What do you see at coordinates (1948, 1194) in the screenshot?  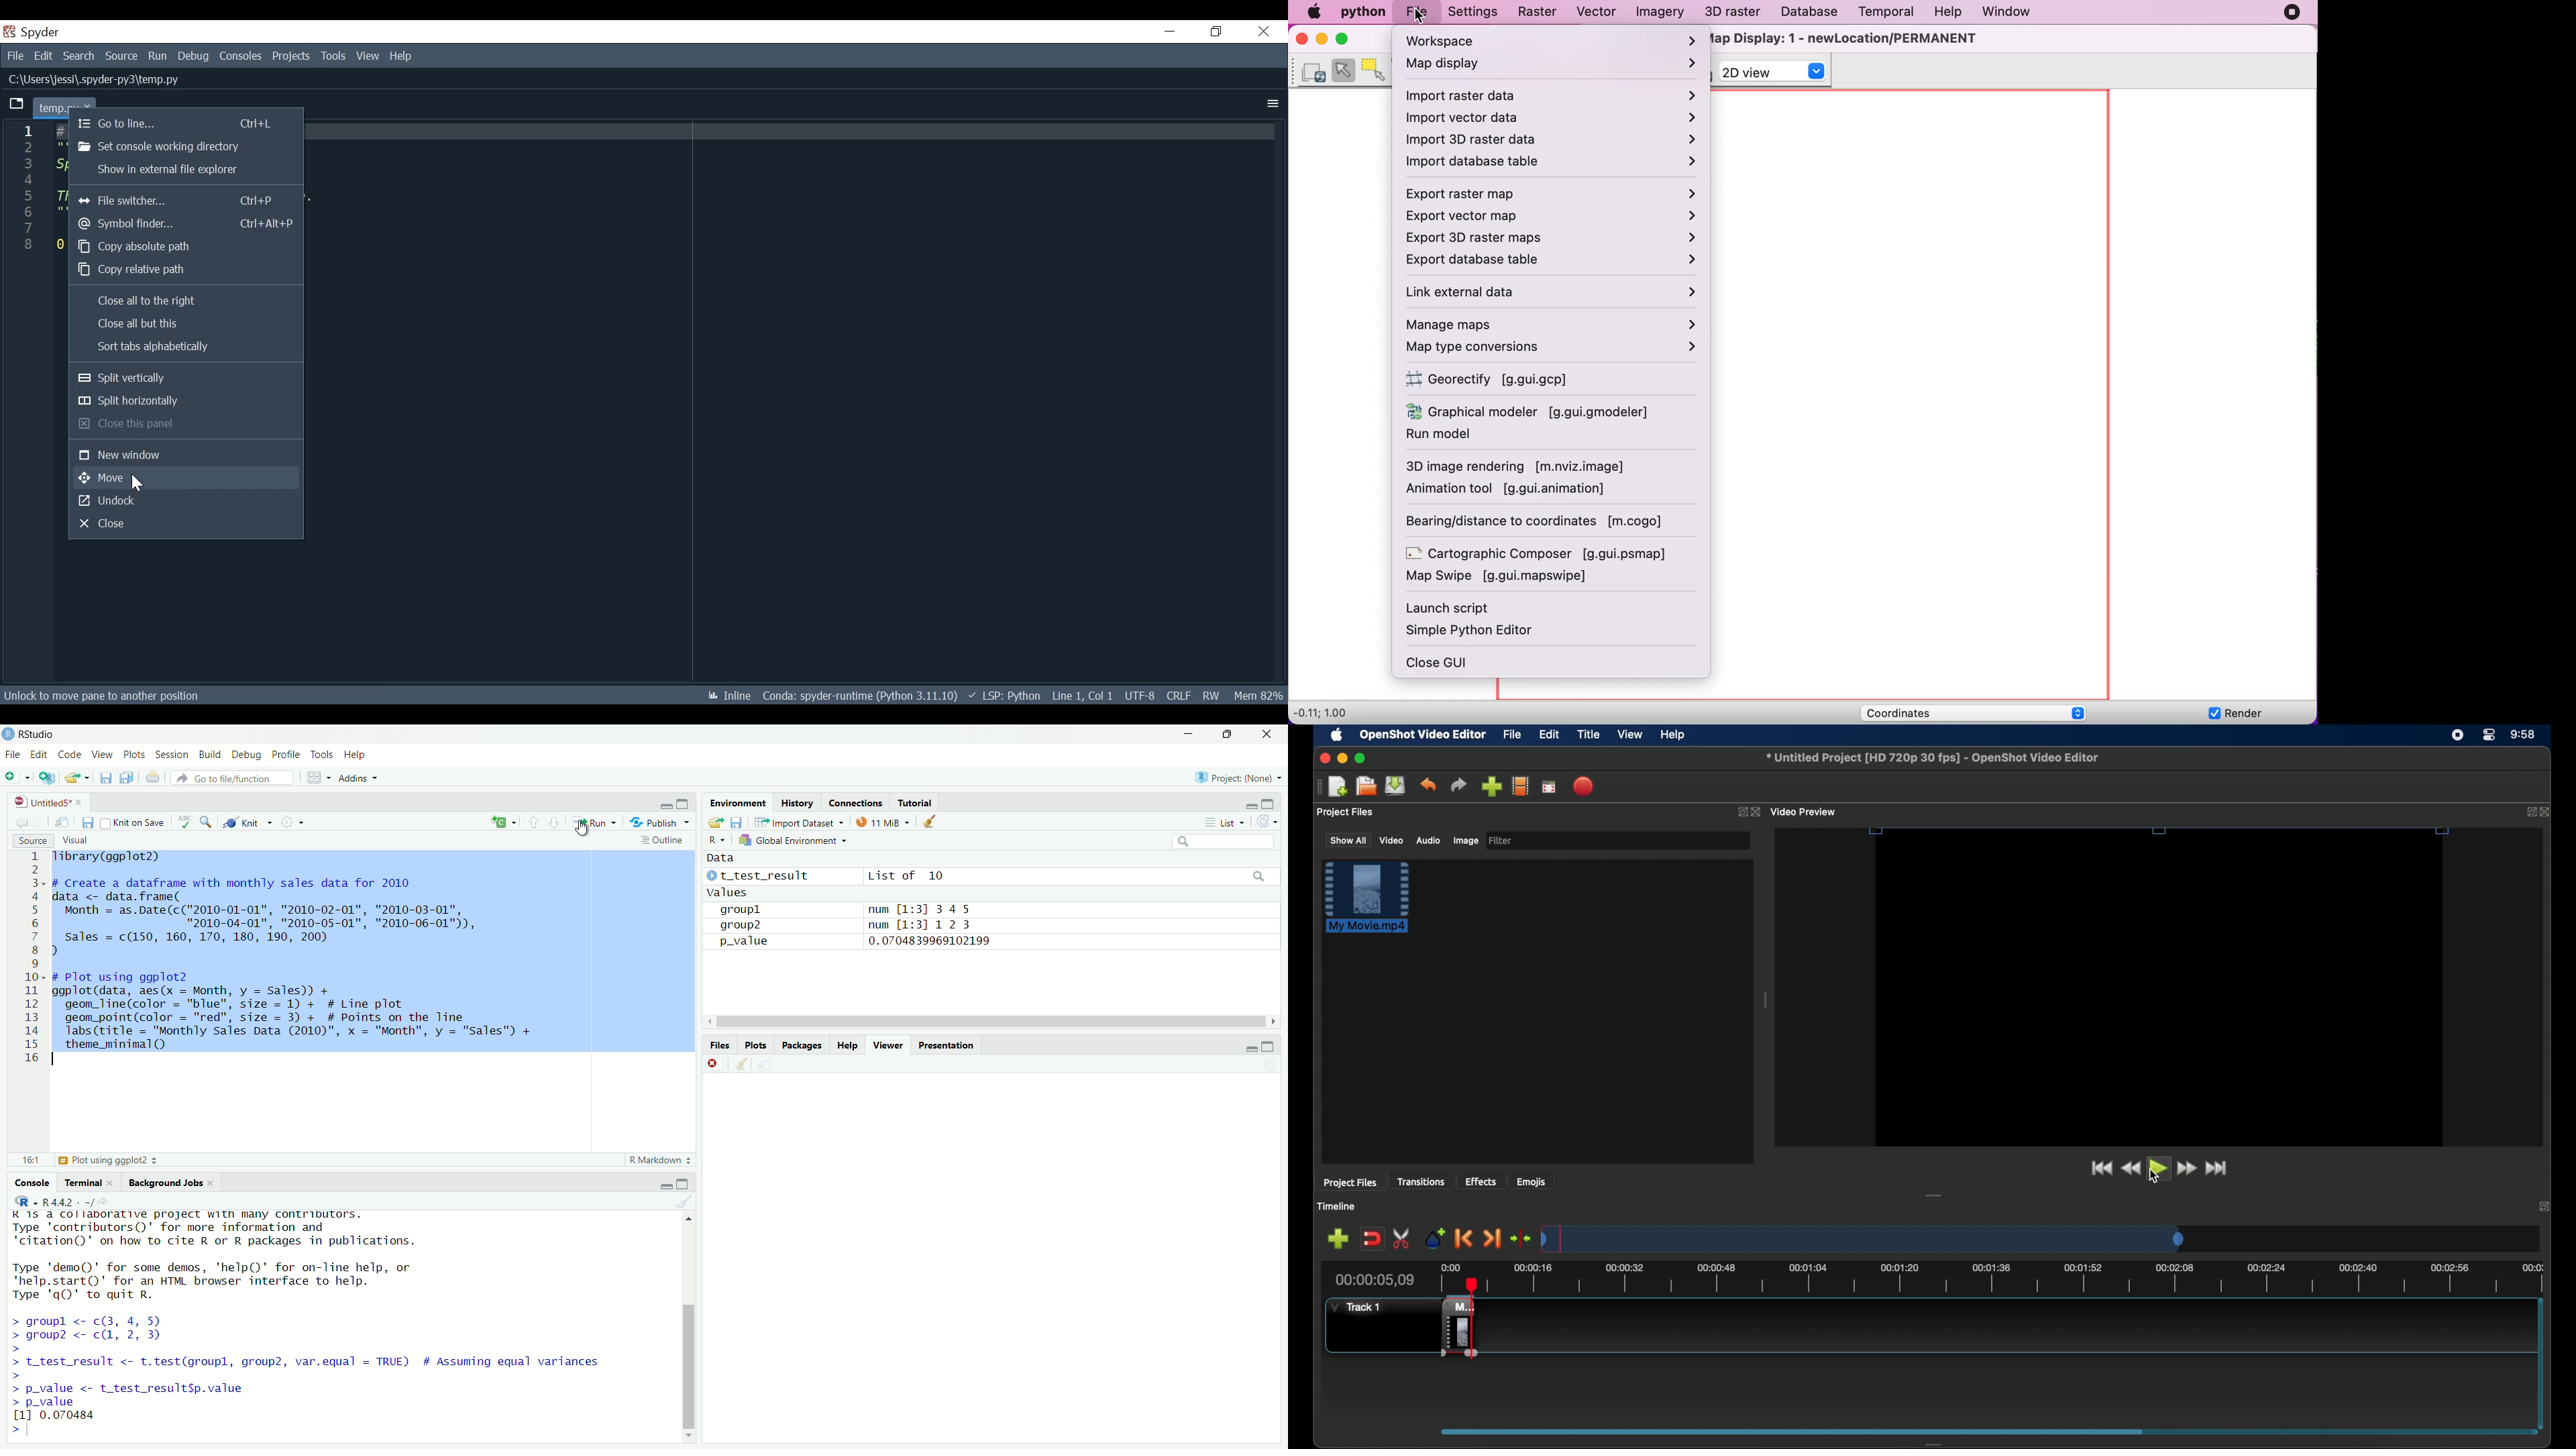 I see `center to left` at bounding box center [1948, 1194].